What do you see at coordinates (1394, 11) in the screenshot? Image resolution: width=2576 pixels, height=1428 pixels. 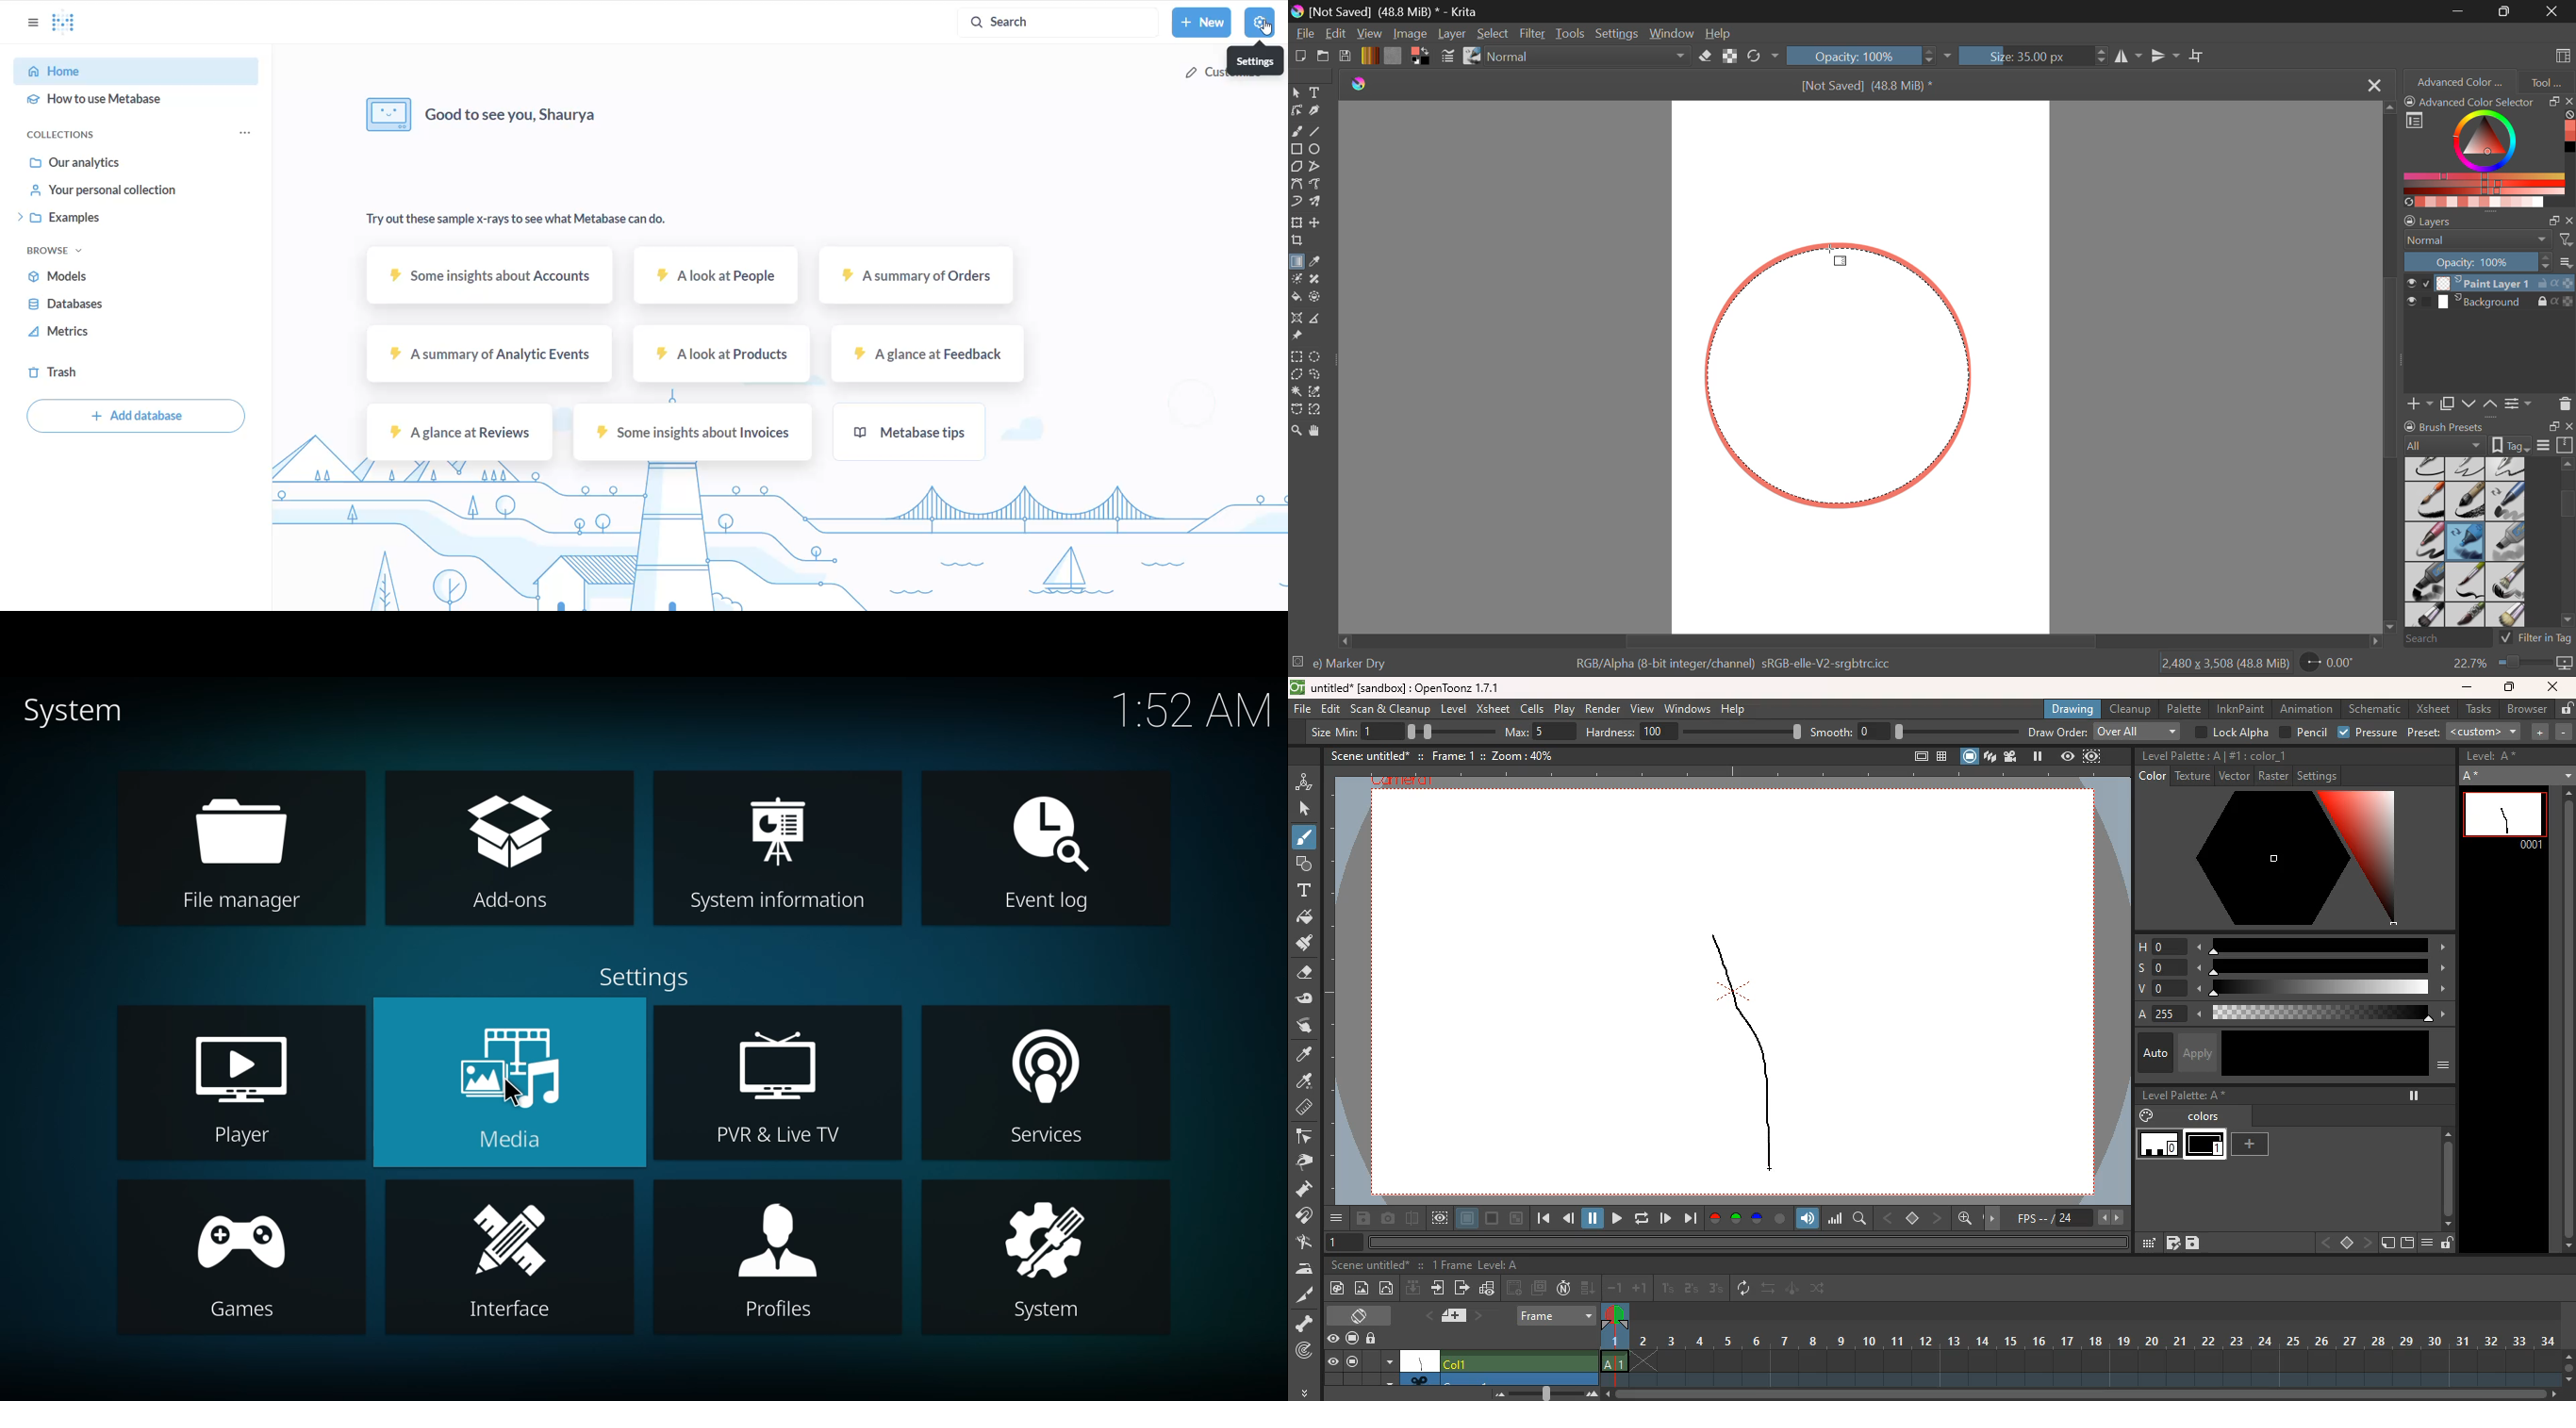 I see `[Not Saved] (48.8 MiB) * - Krita` at bounding box center [1394, 11].